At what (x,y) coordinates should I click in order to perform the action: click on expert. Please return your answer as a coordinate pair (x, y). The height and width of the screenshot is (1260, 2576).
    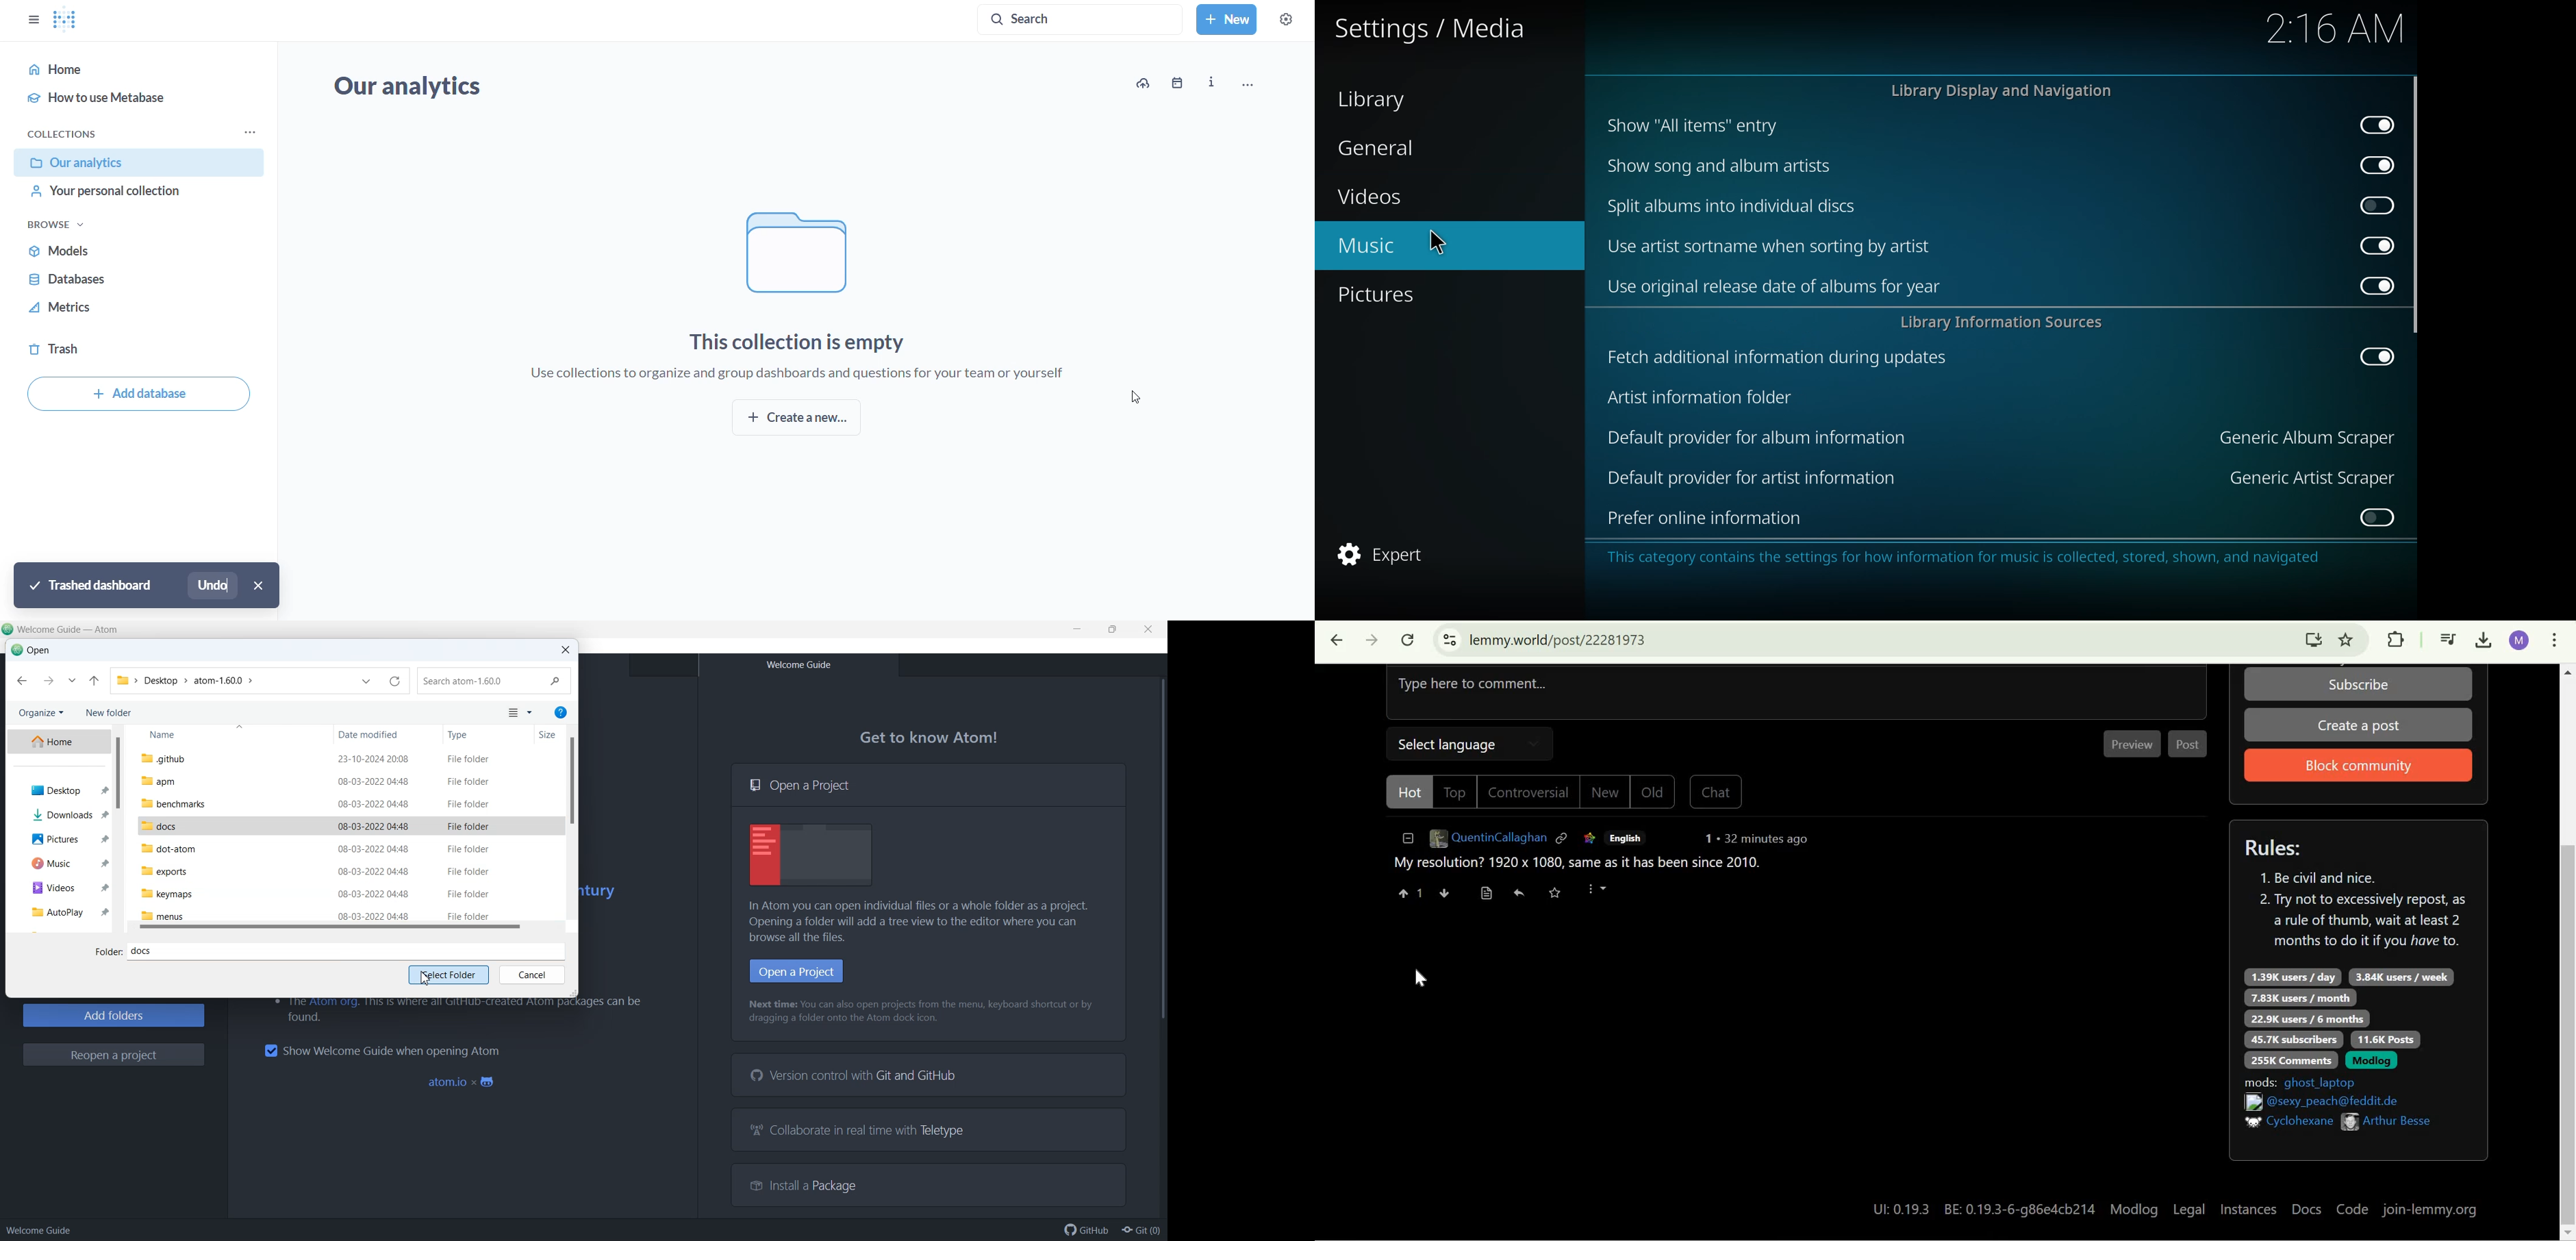
    Looking at the image, I should click on (1388, 553).